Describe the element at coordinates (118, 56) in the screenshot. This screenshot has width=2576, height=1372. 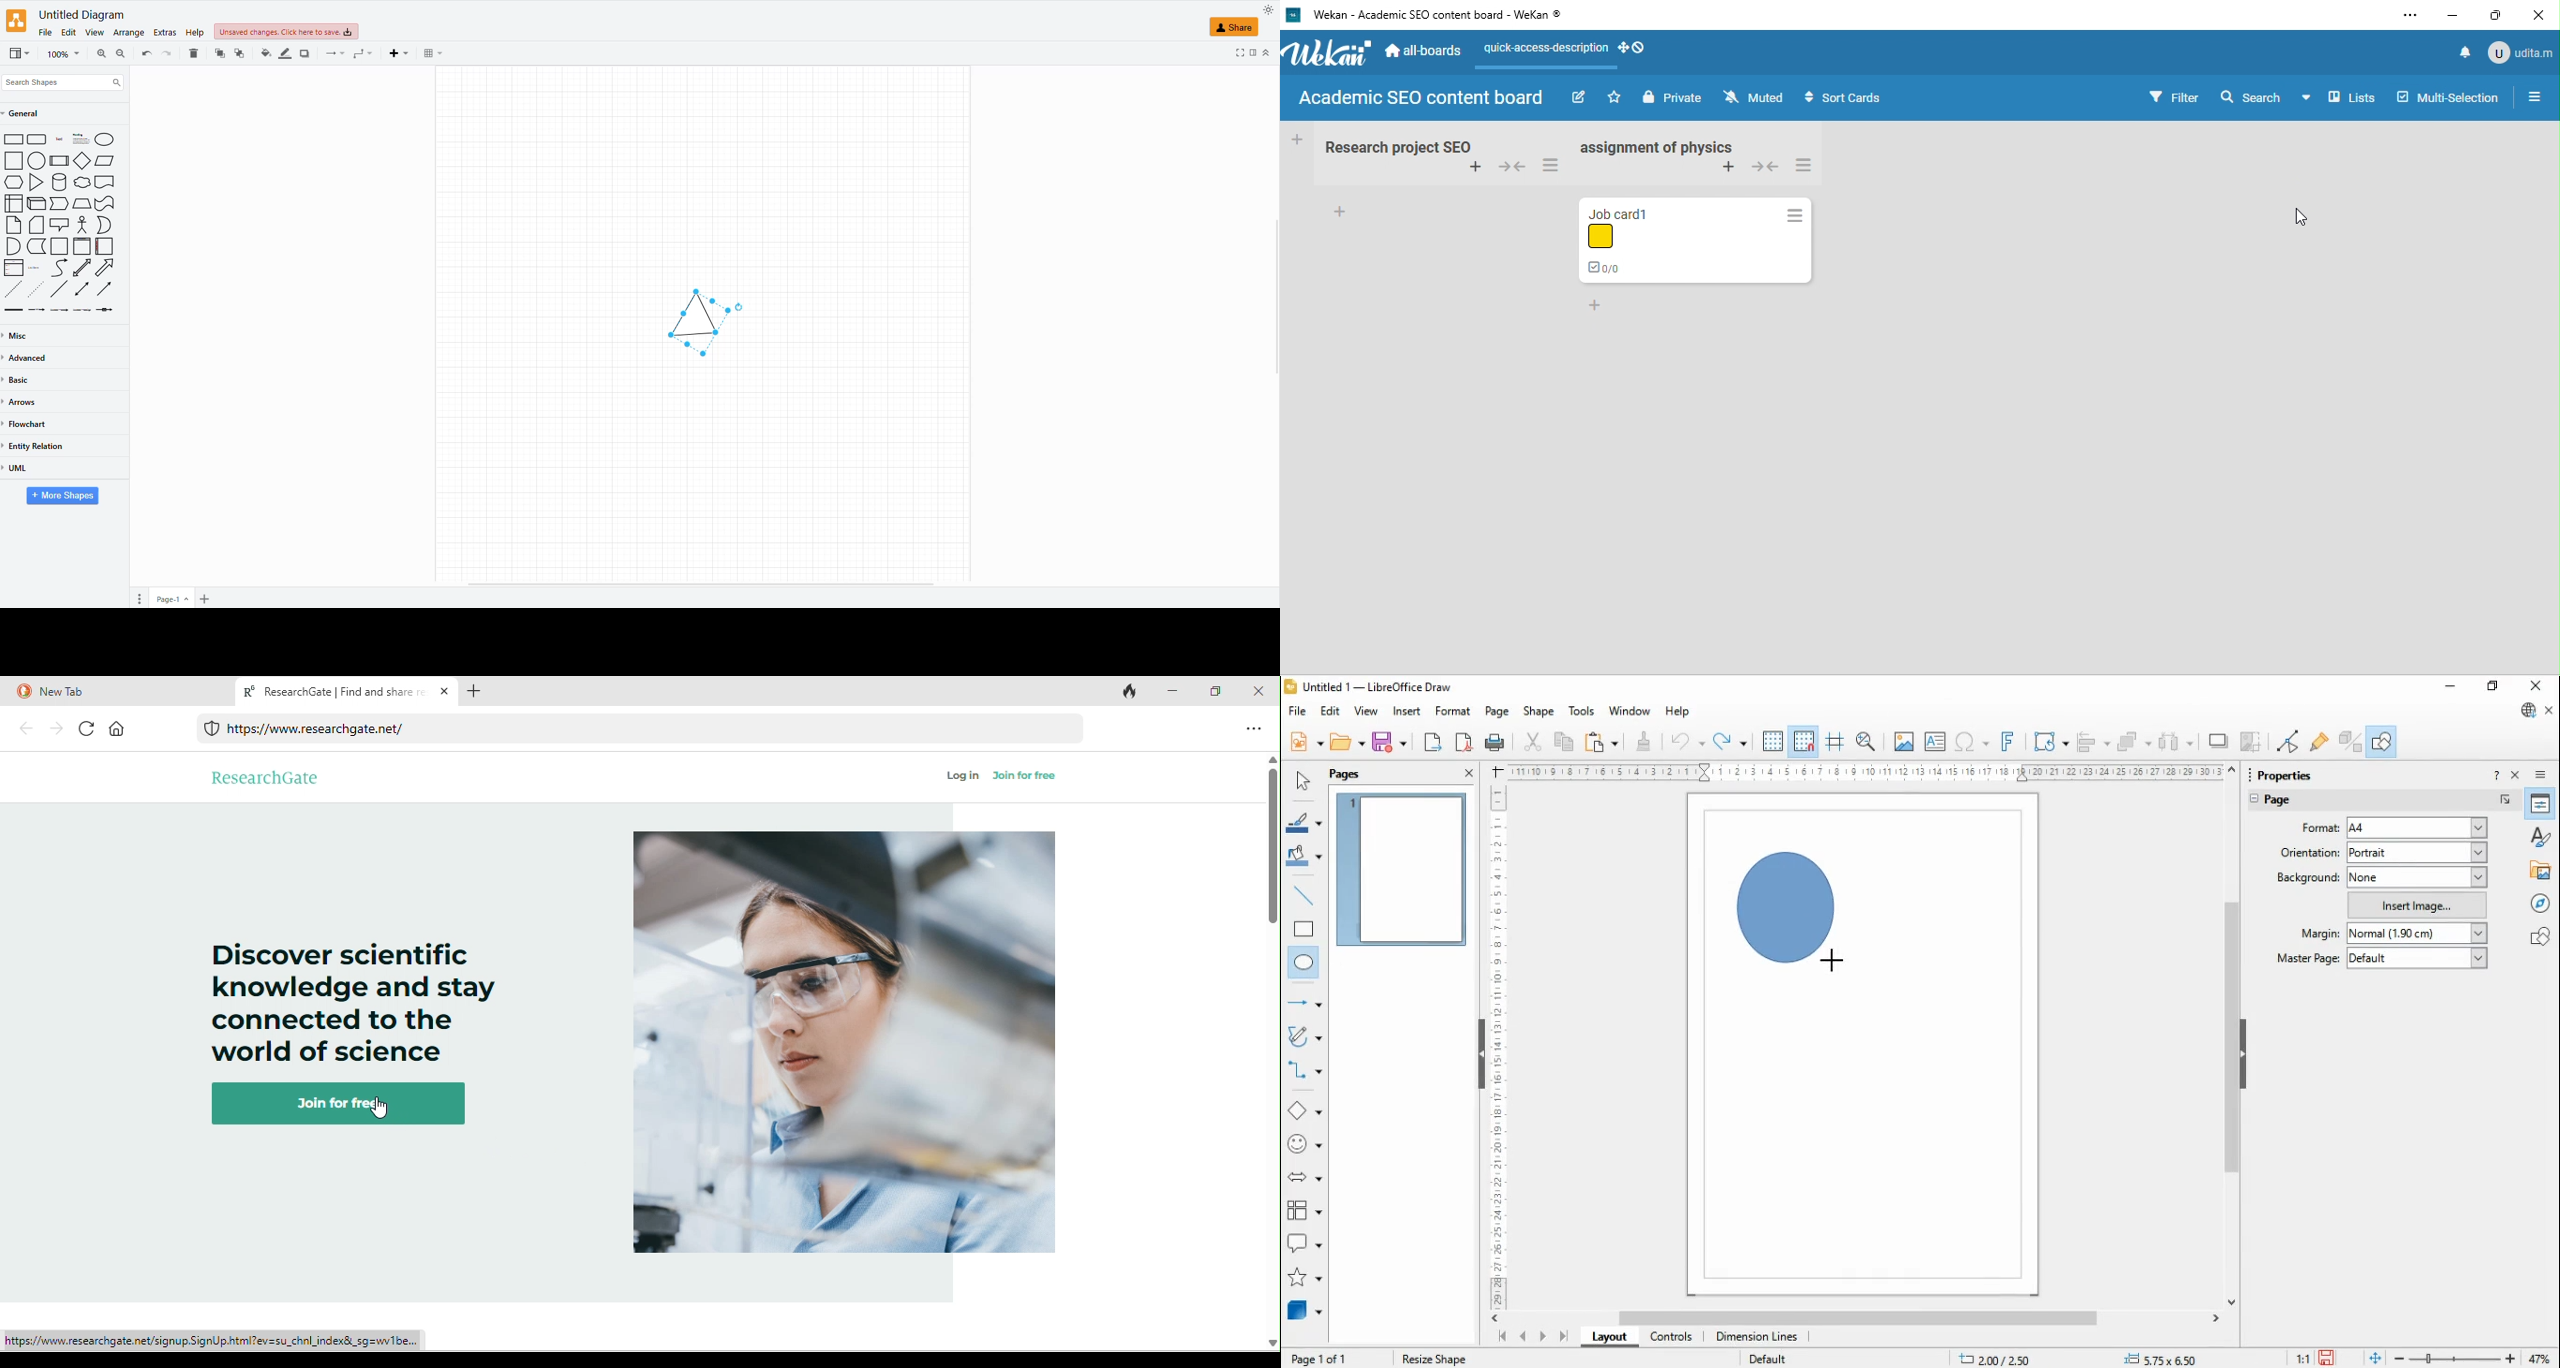
I see `zoom in ` at that location.